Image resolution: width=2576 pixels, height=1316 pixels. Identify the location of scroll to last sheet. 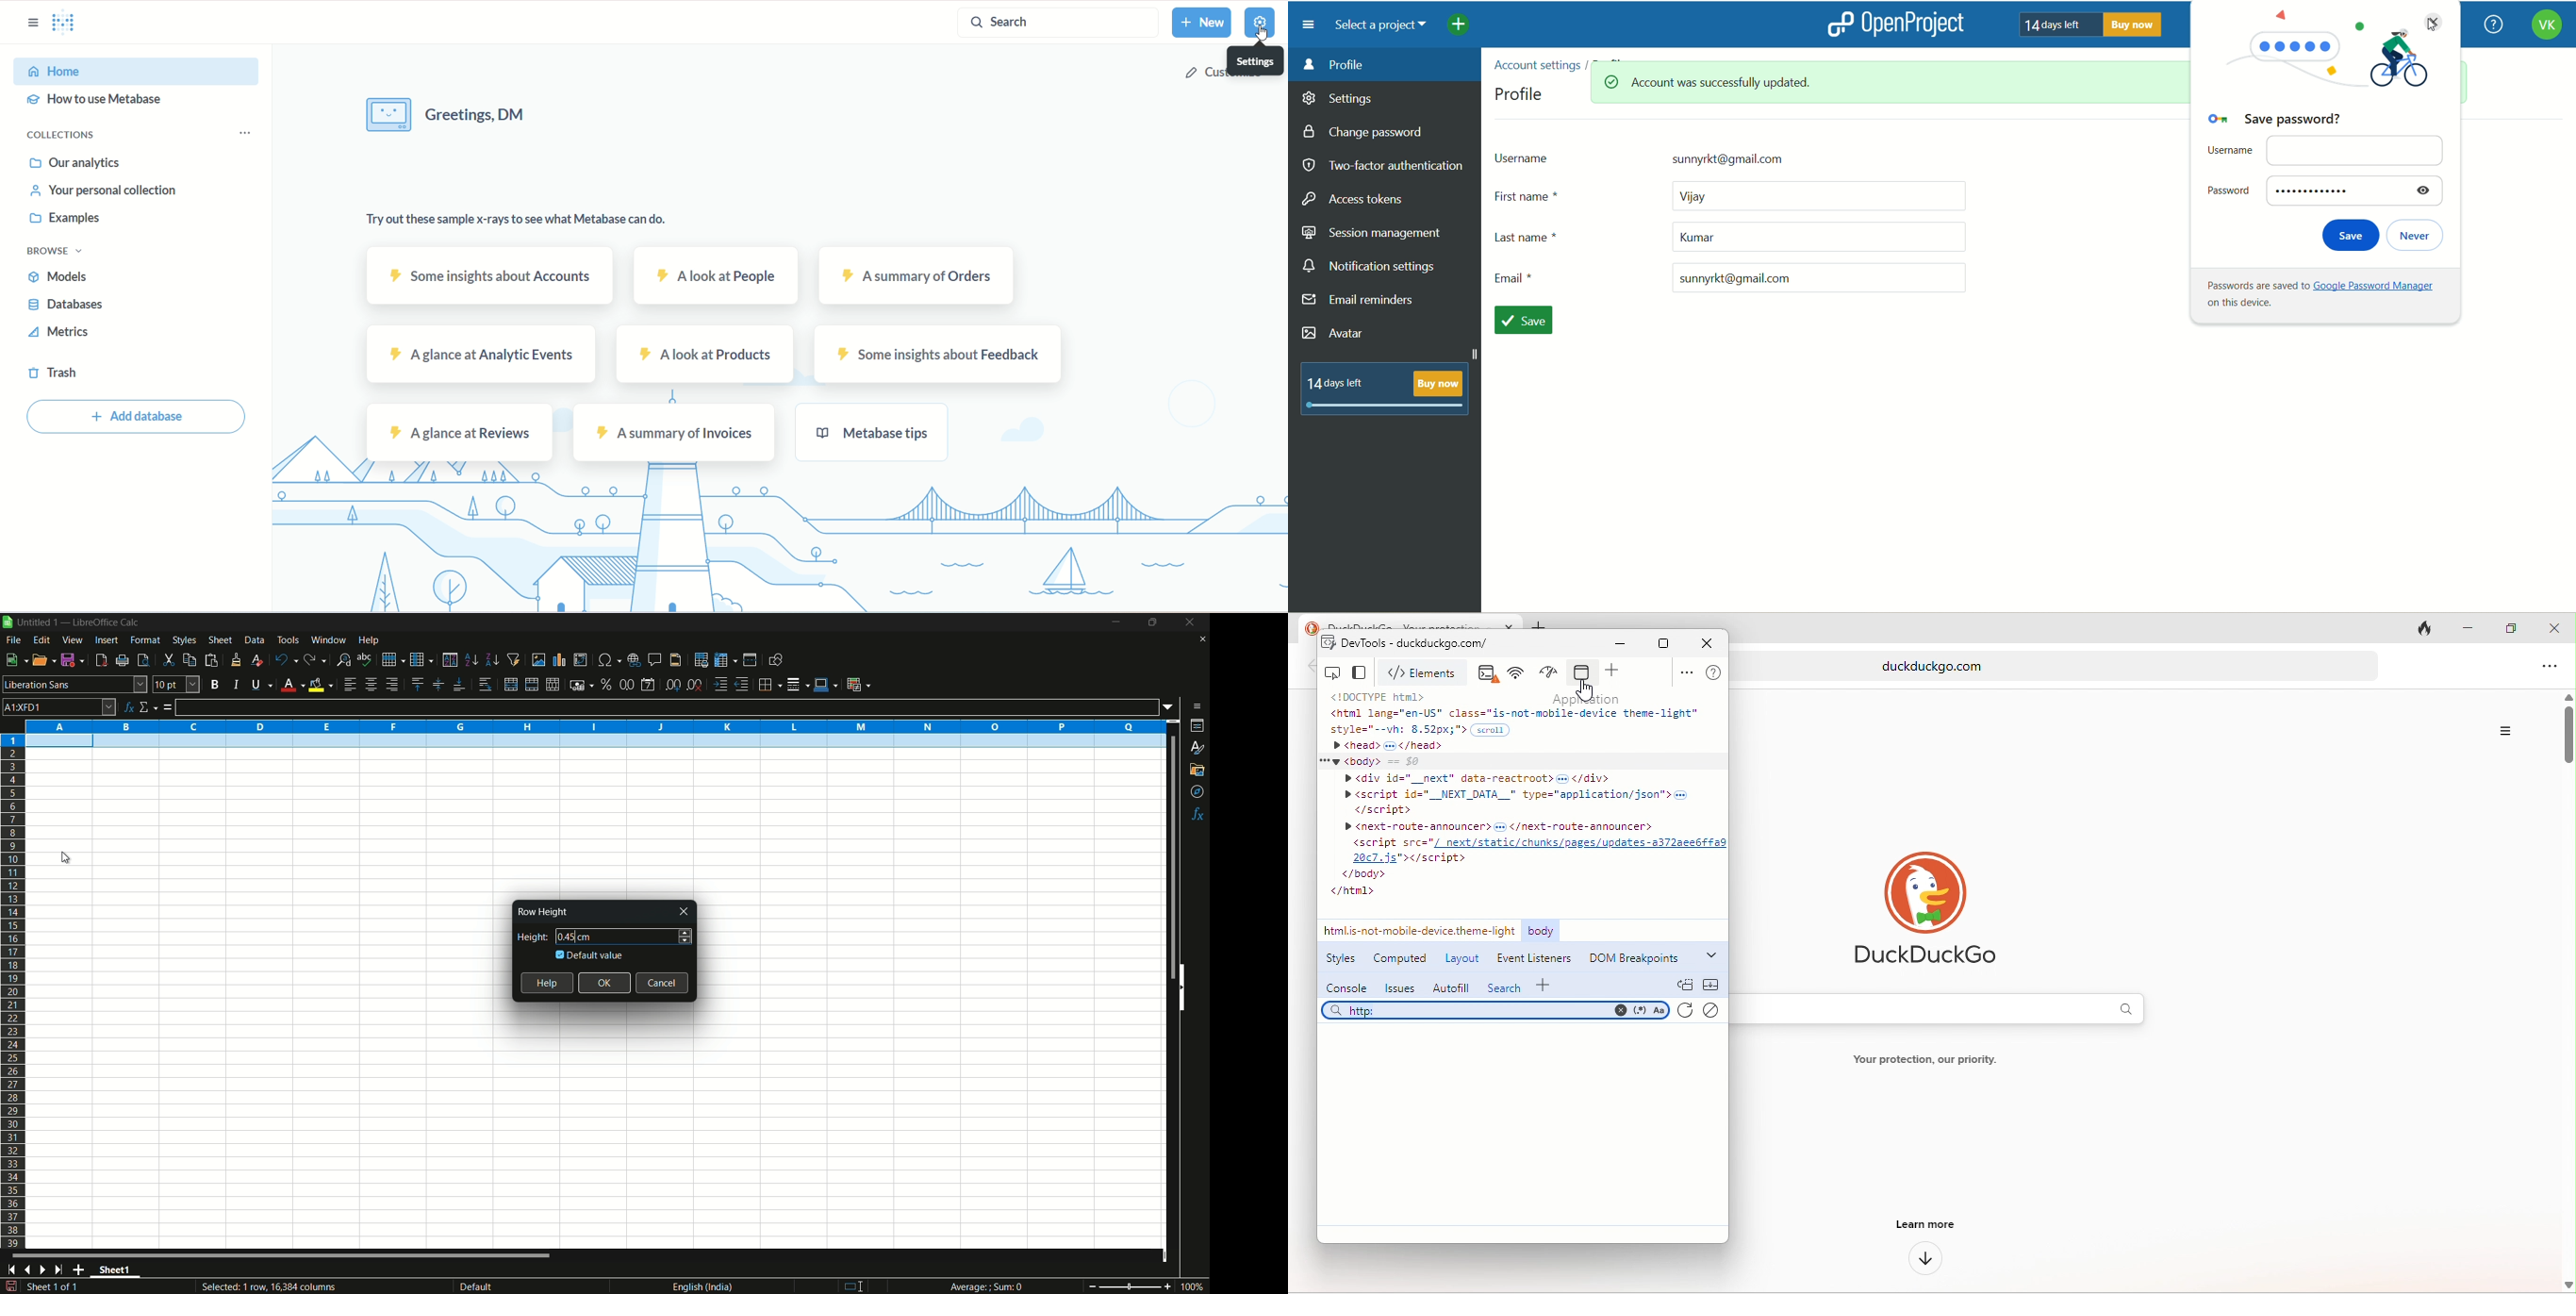
(62, 1270).